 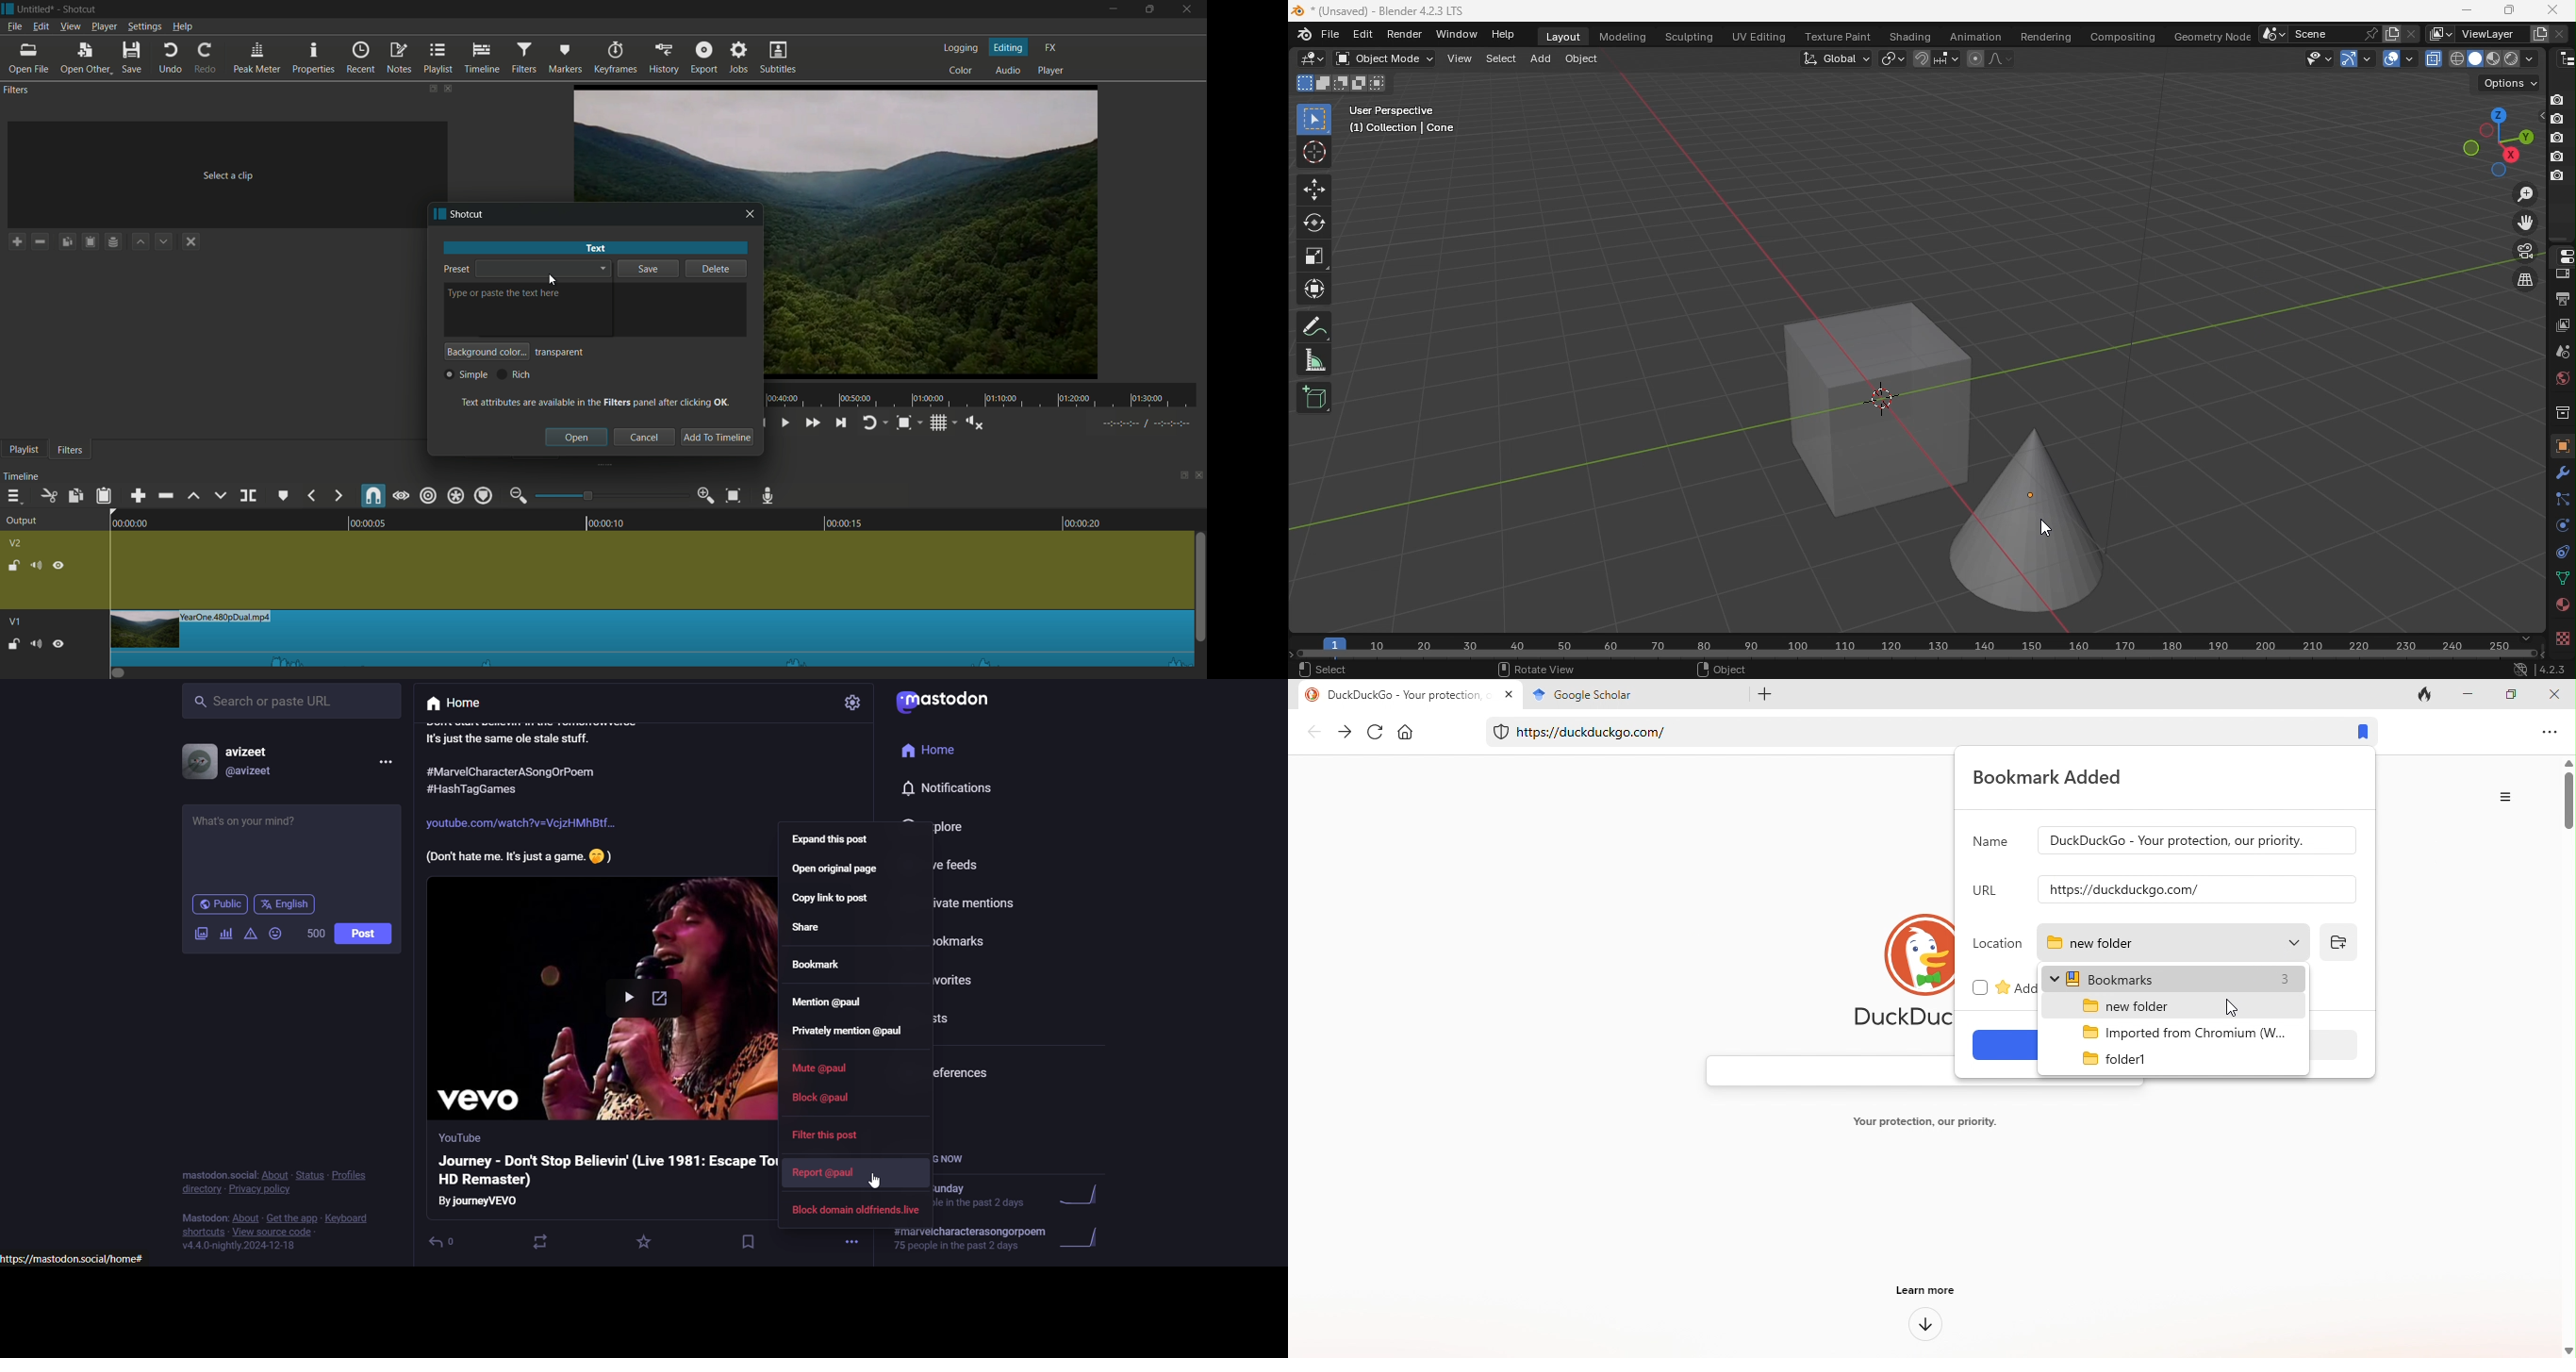 I want to click on view source code, so click(x=299, y=1232).